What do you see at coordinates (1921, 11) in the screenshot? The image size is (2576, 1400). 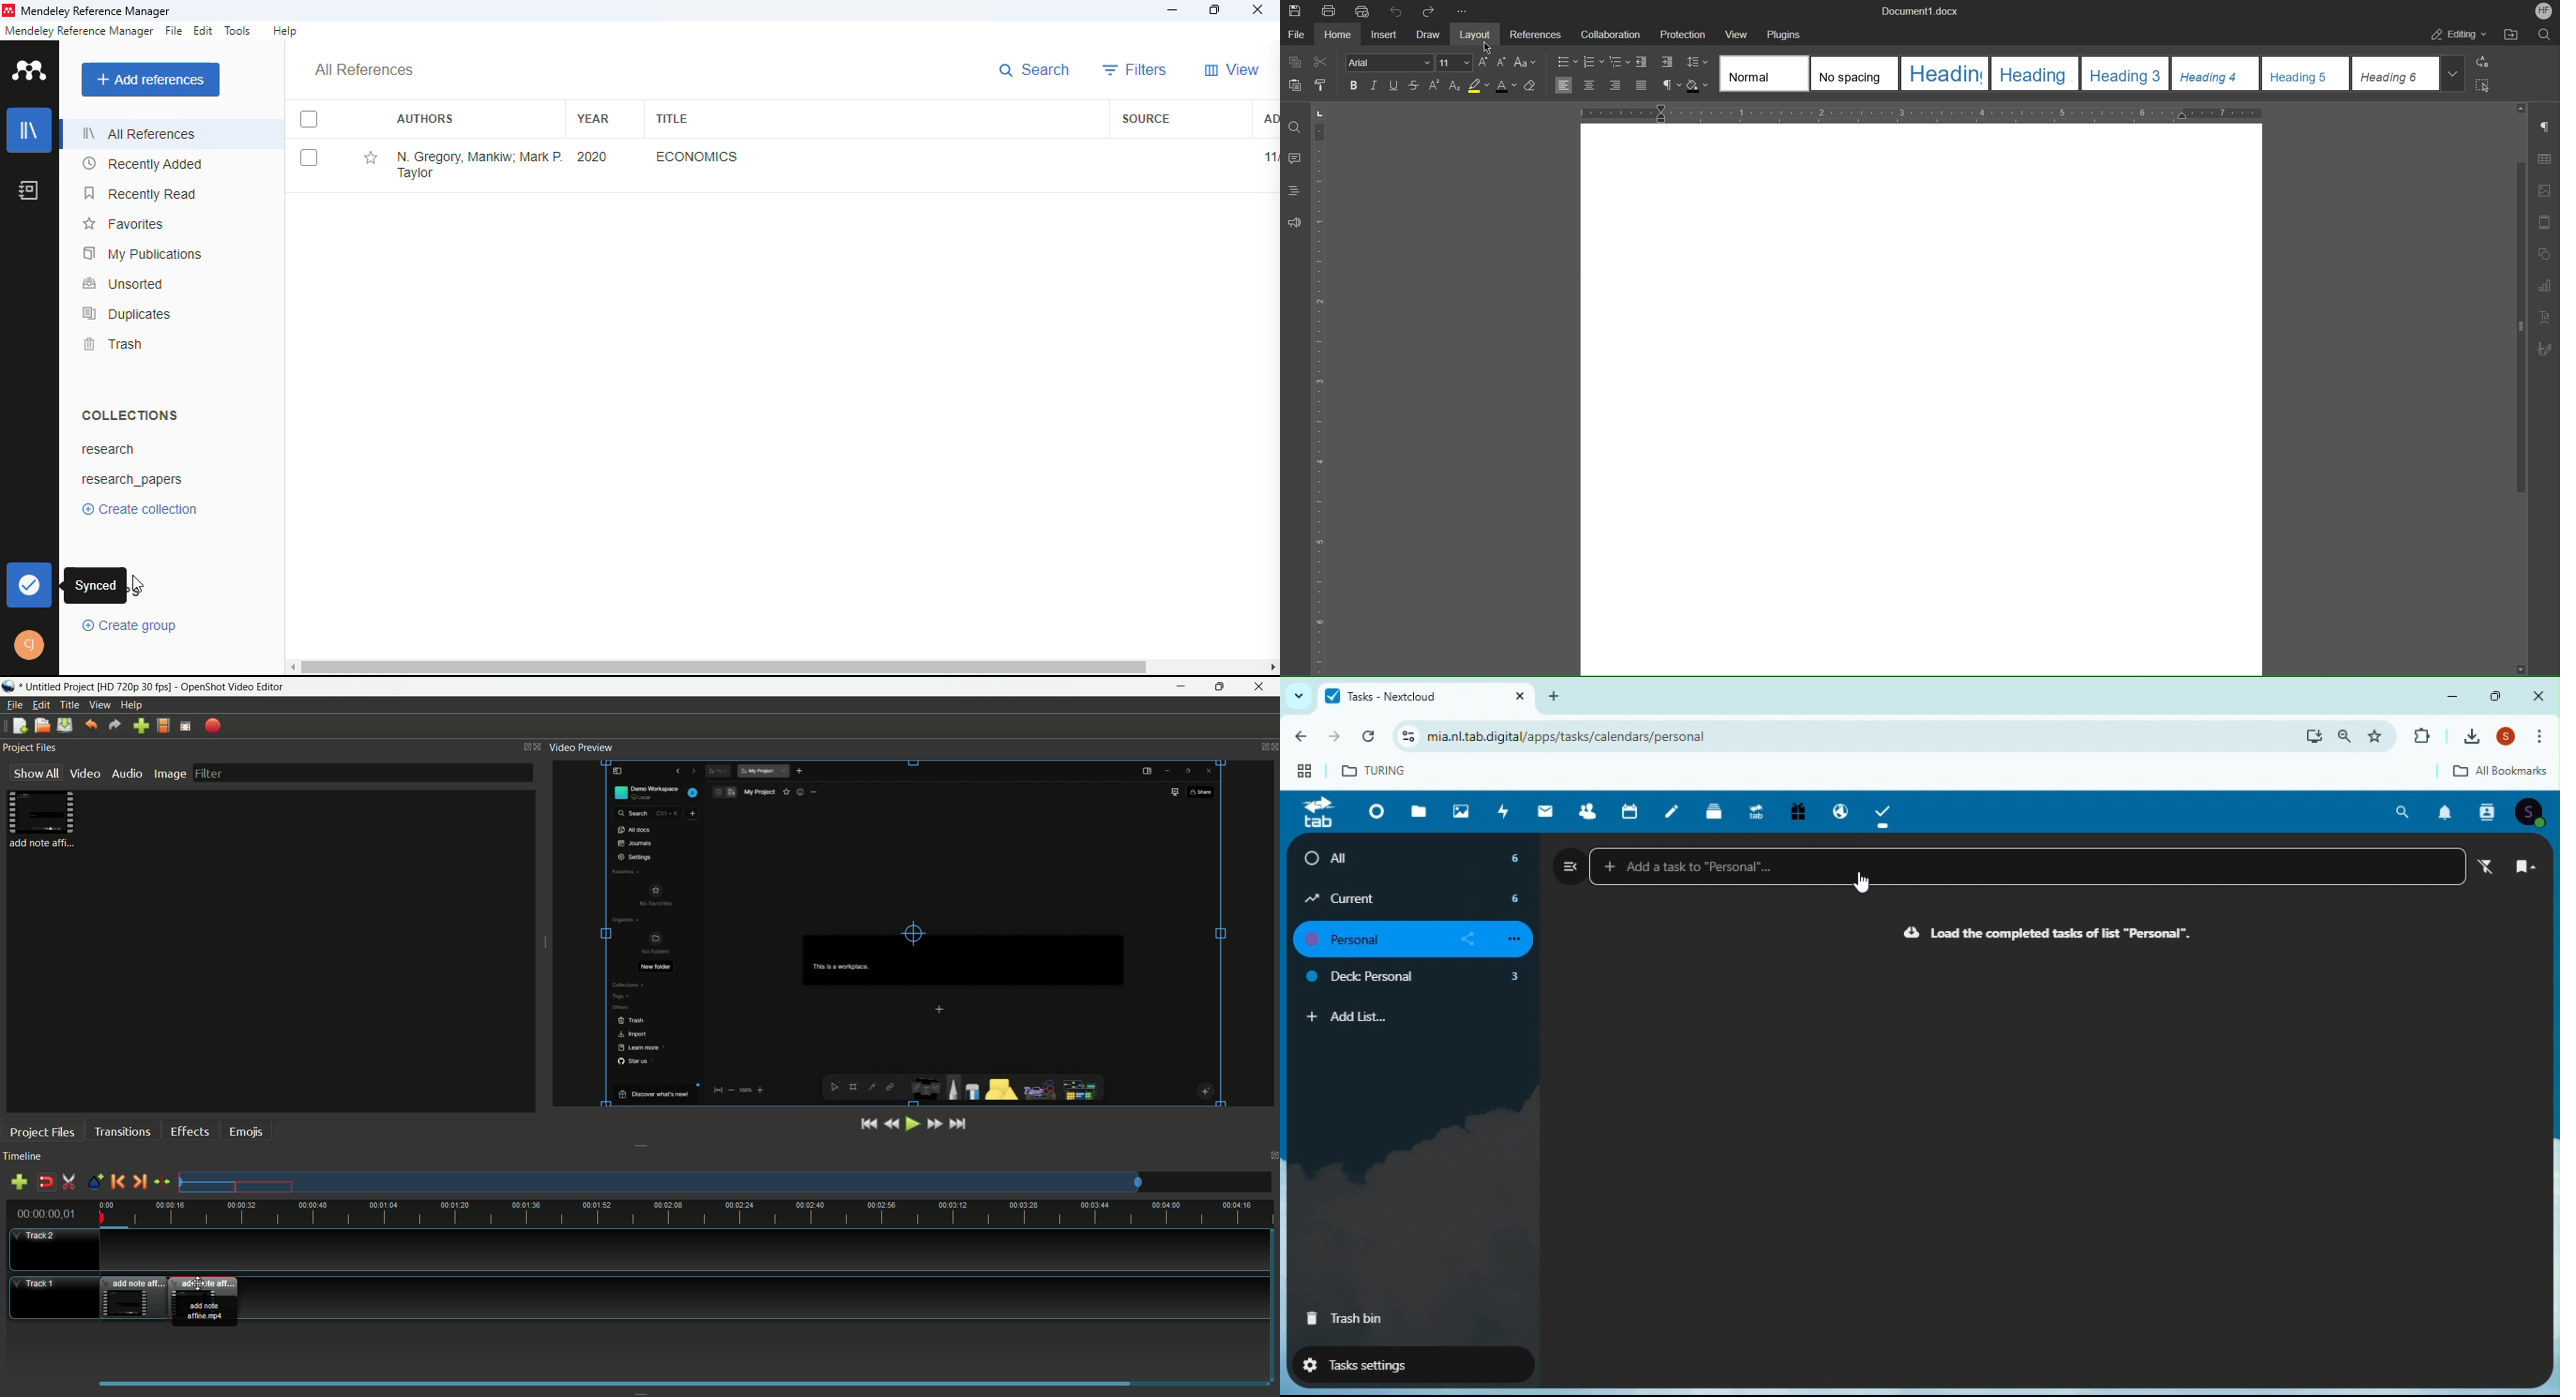 I see `Document Title` at bounding box center [1921, 11].